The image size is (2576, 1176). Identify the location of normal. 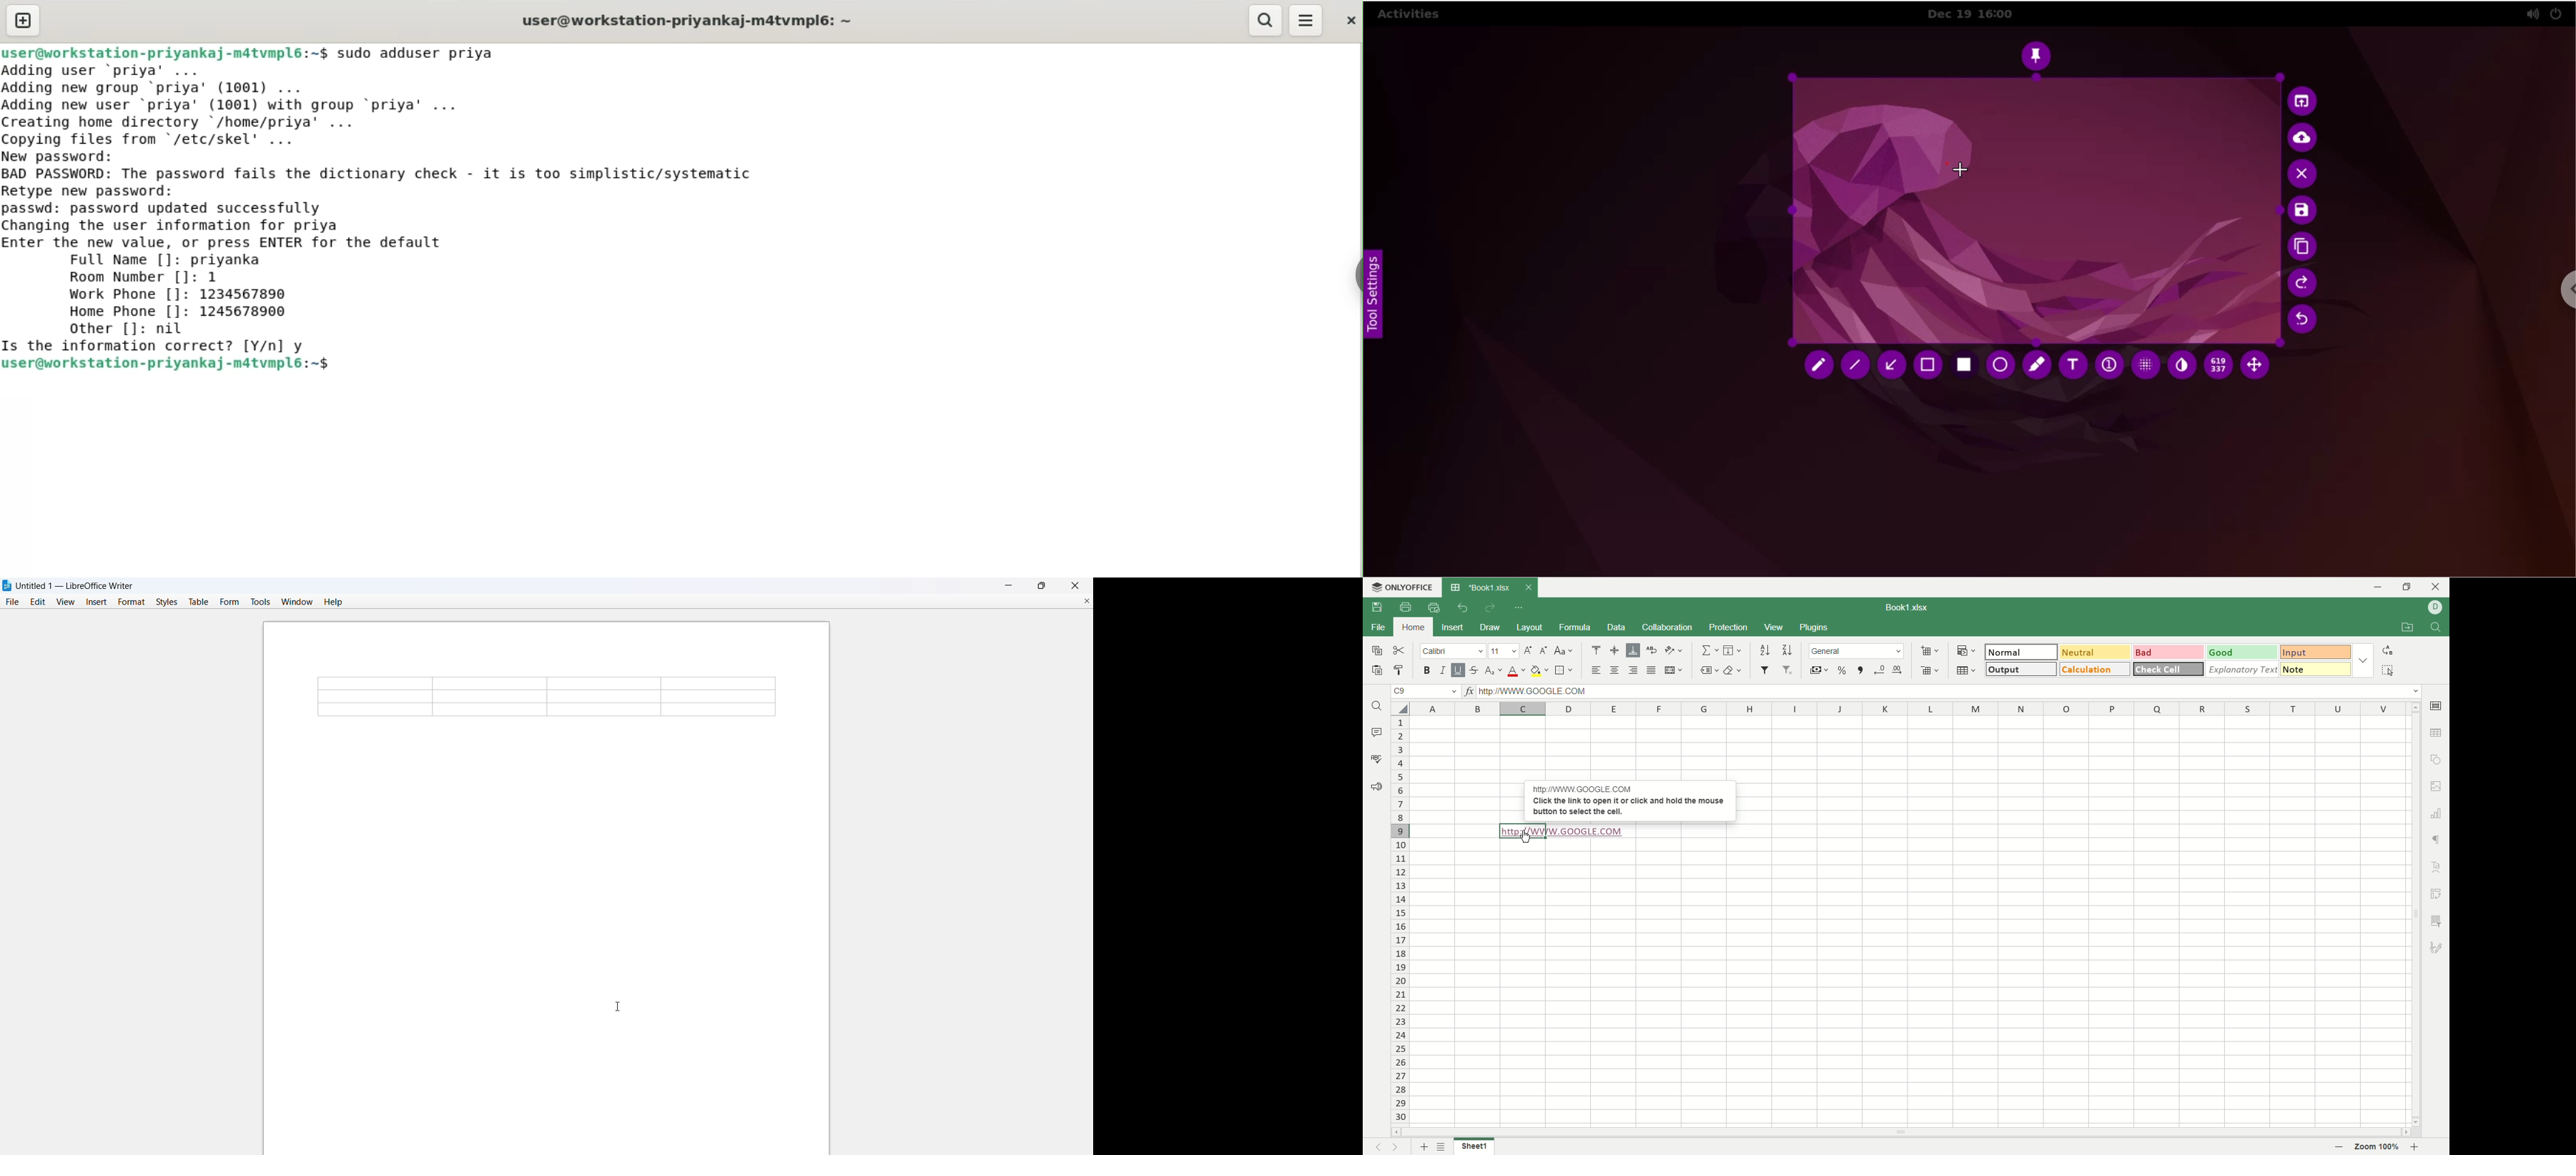
(2023, 652).